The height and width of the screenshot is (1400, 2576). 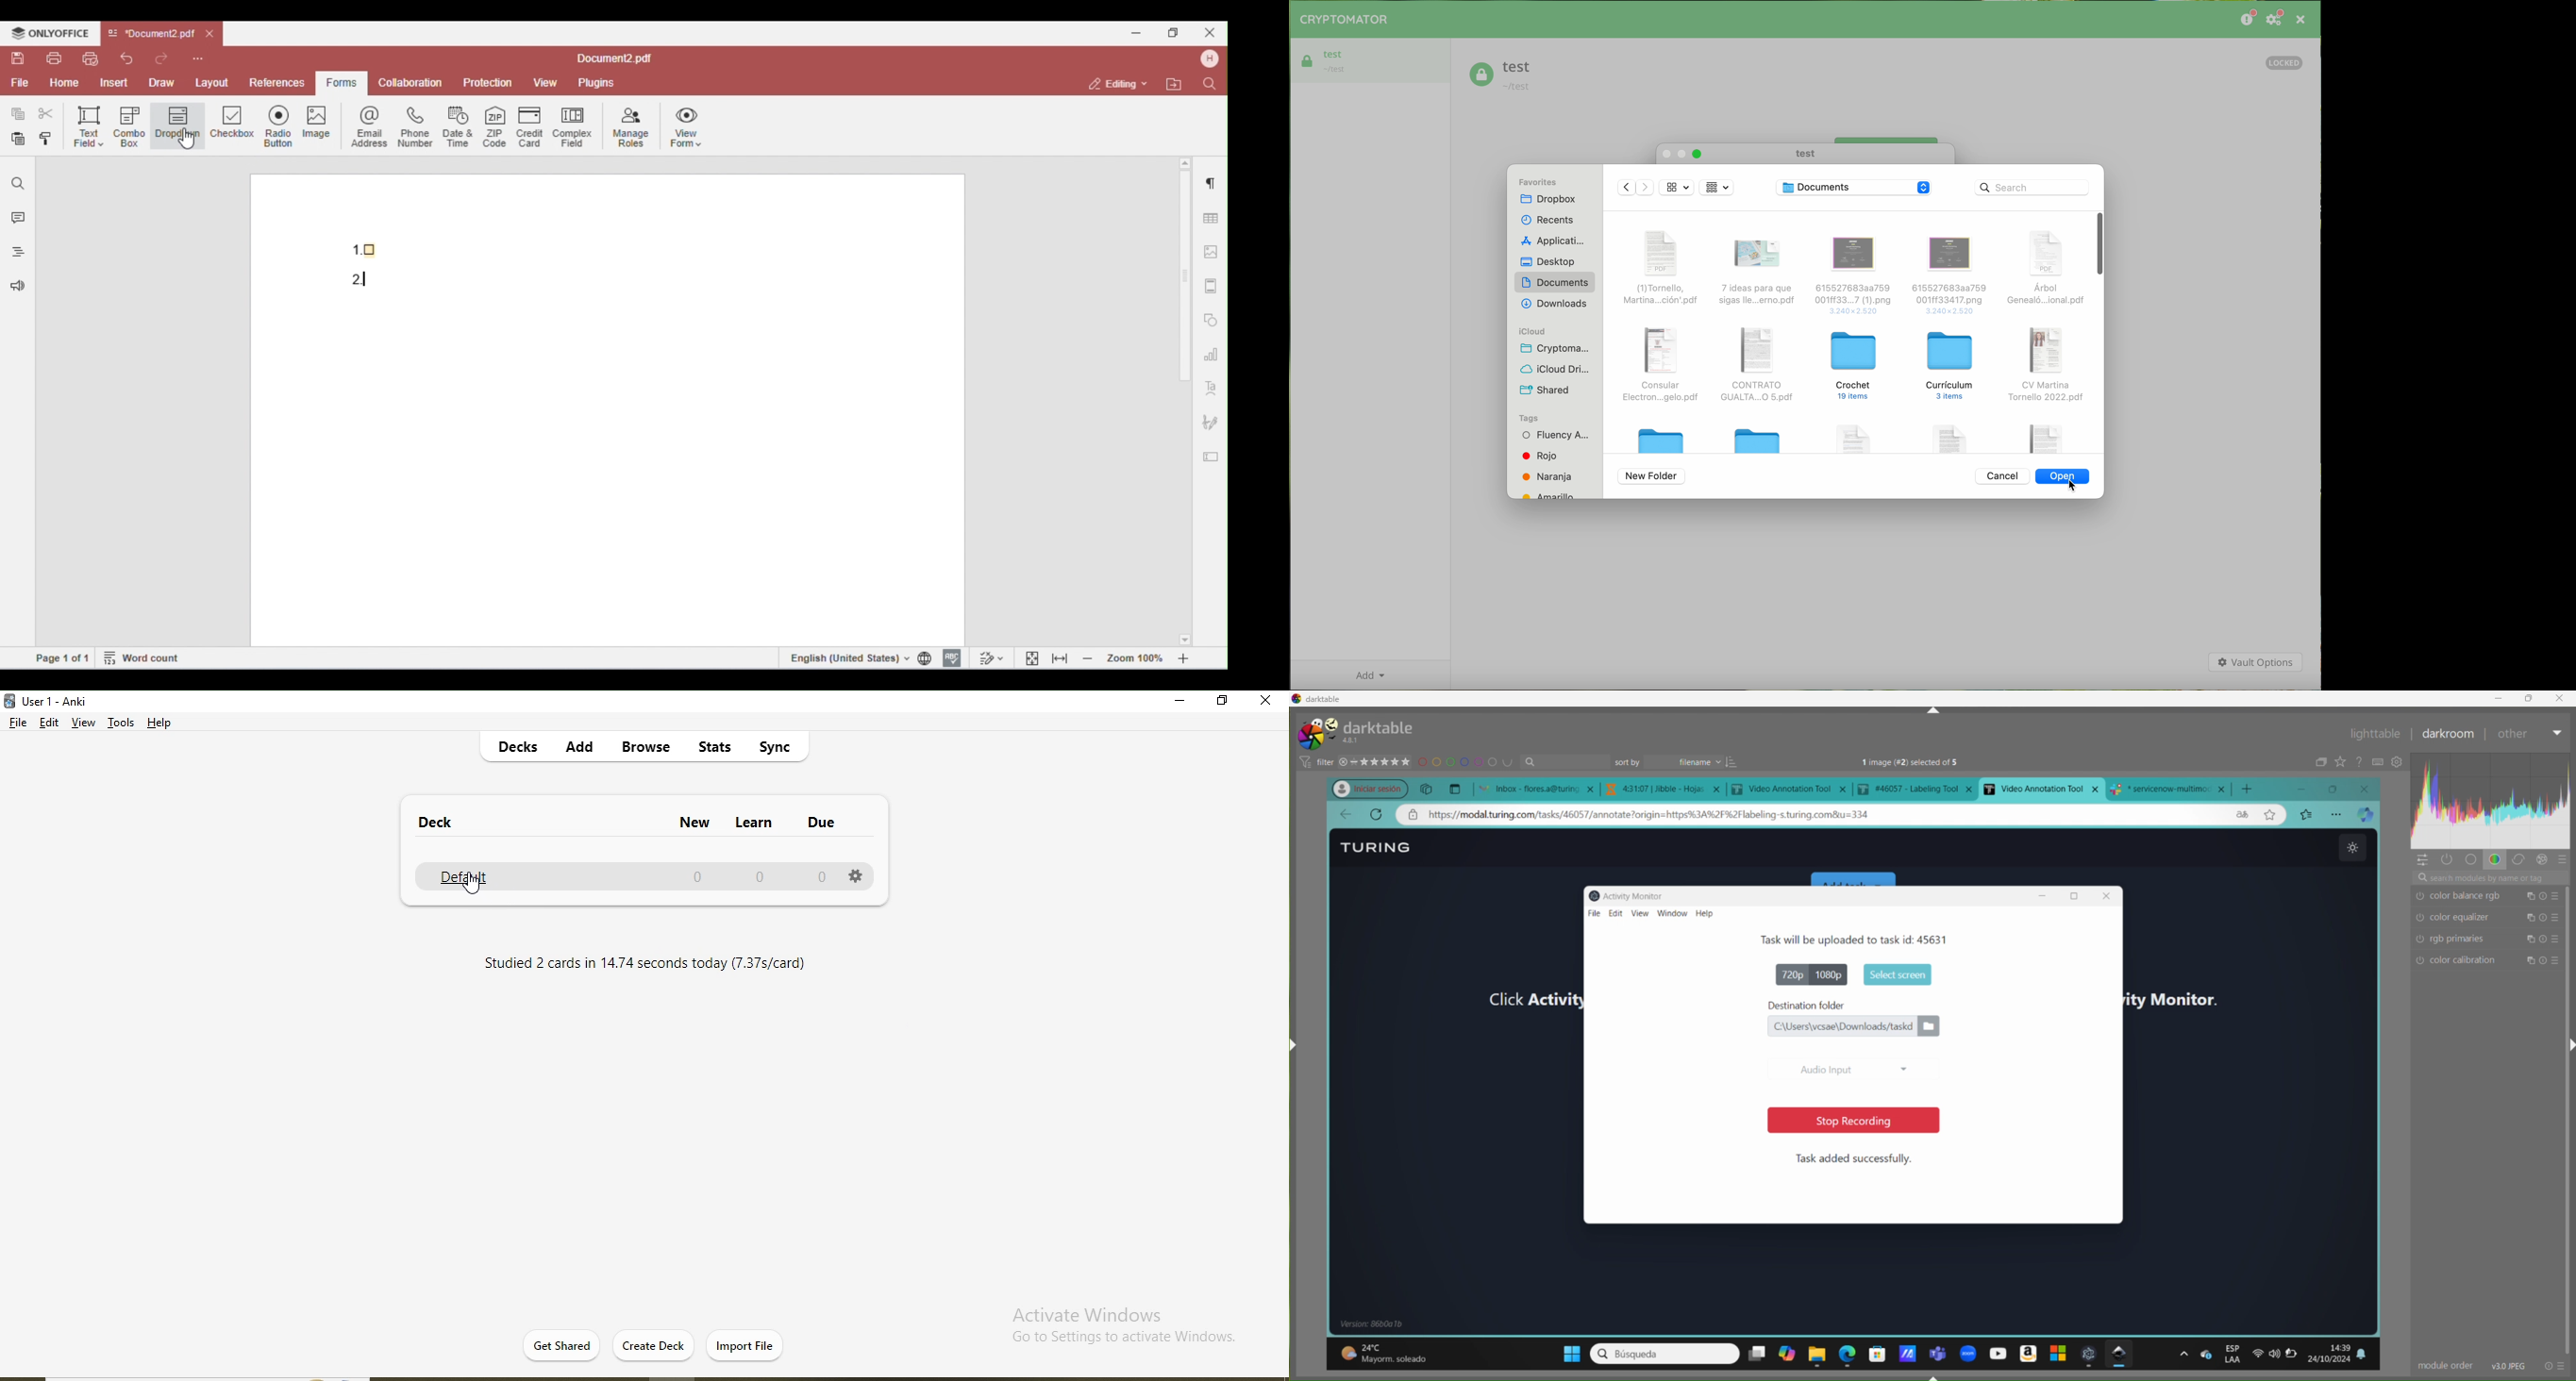 What do you see at coordinates (1181, 704) in the screenshot?
I see `minimise` at bounding box center [1181, 704].